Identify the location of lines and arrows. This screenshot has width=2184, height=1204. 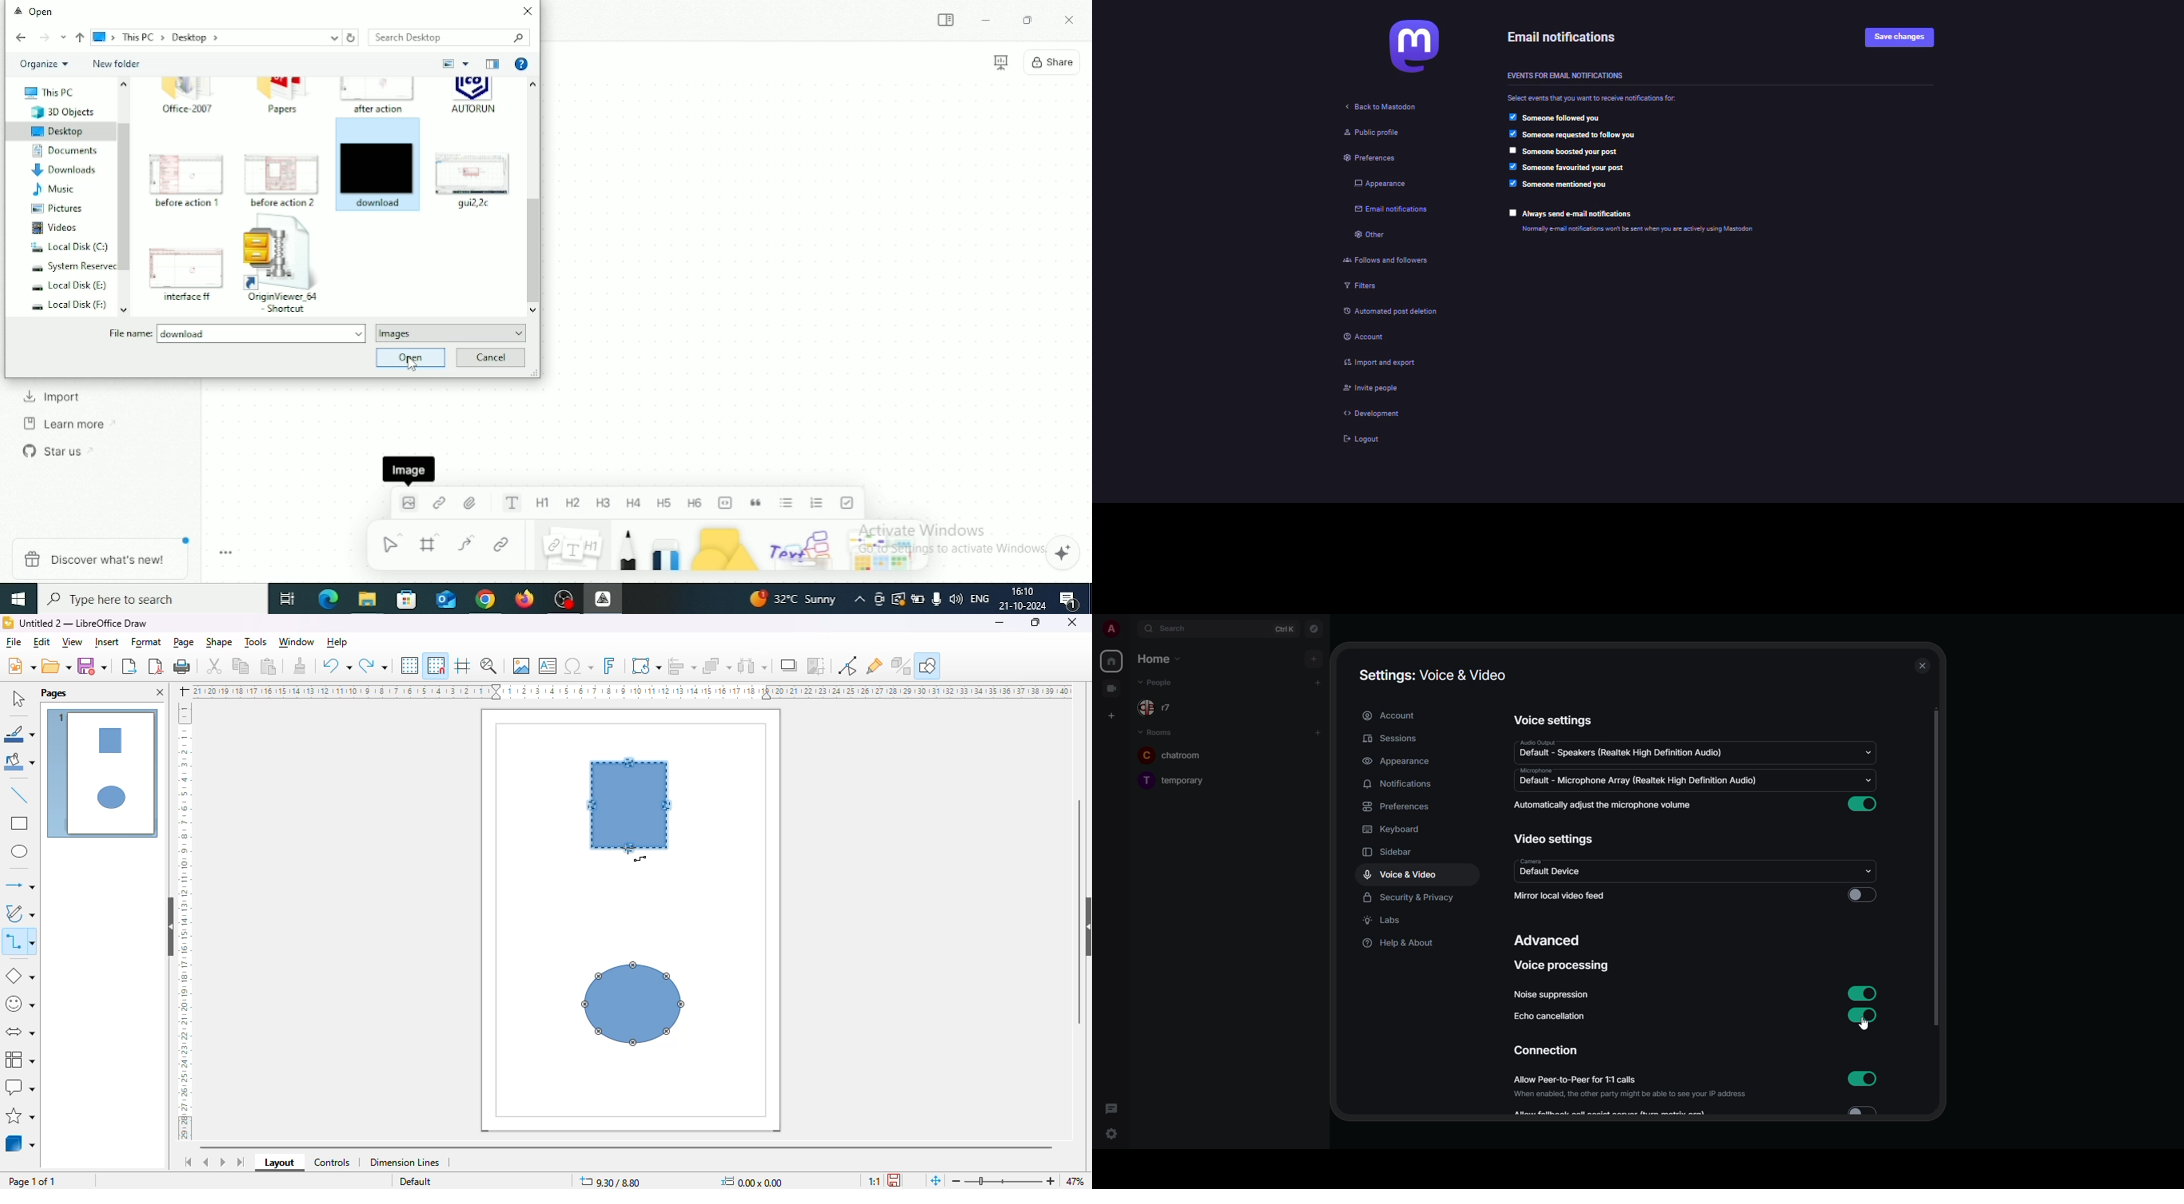
(19, 885).